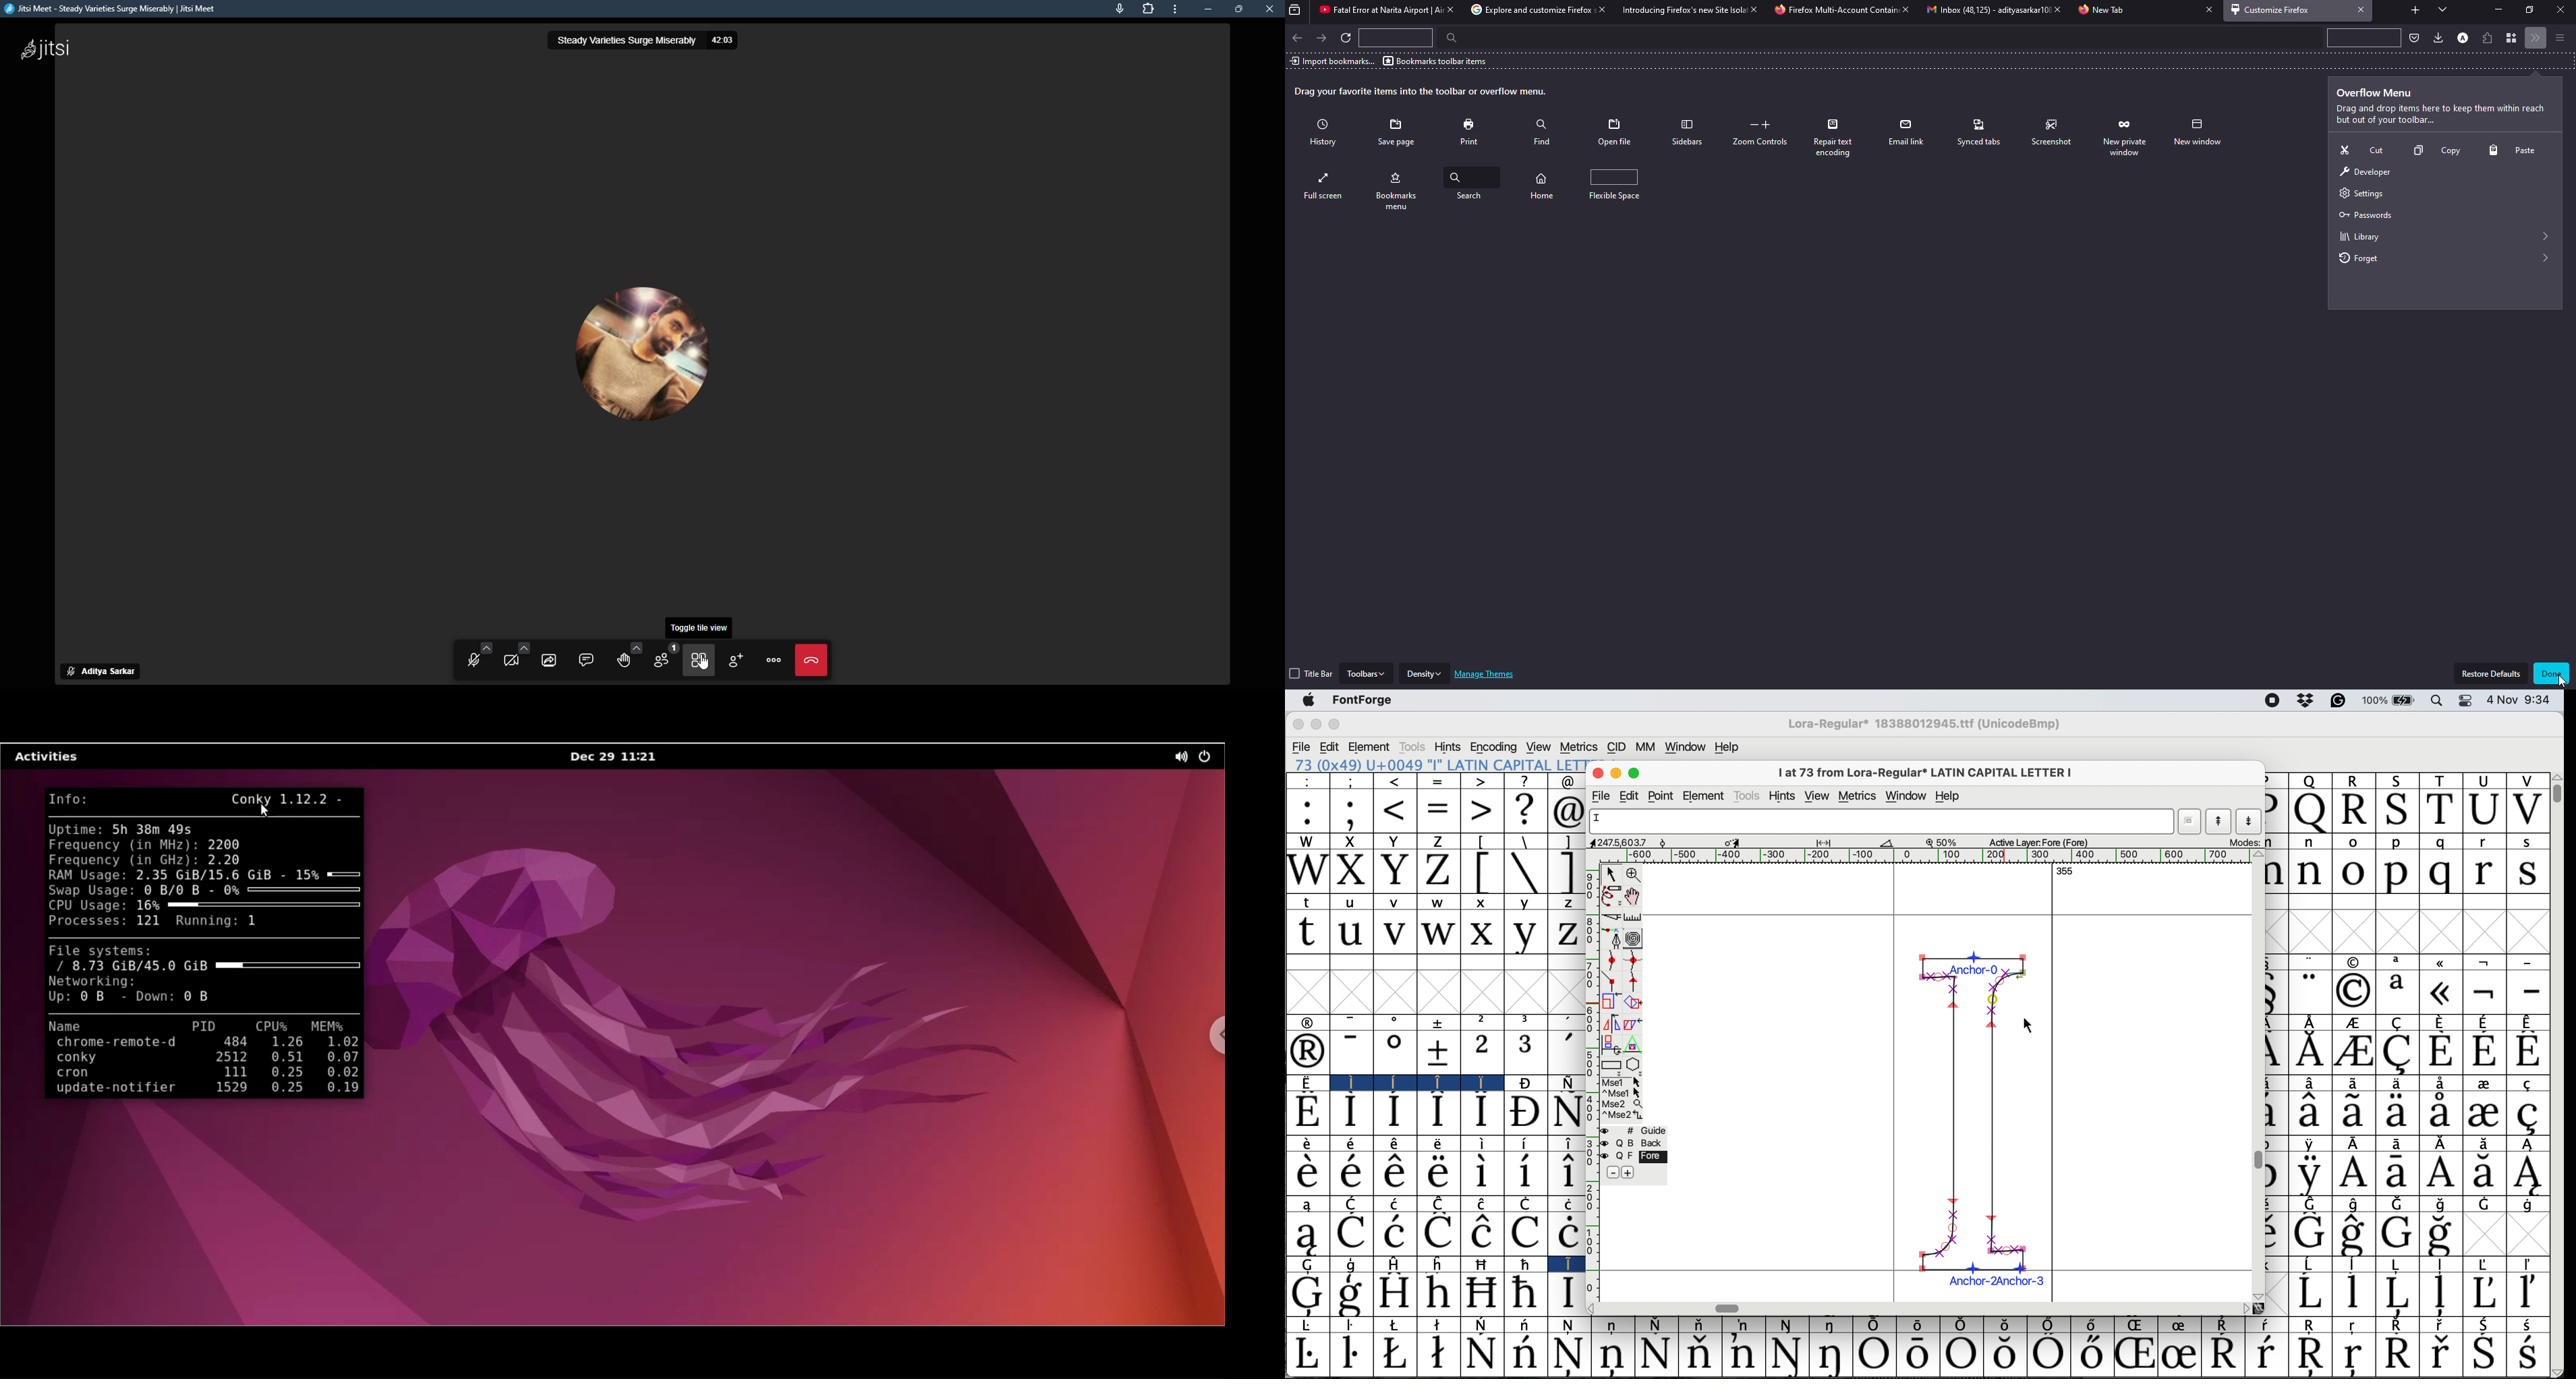 The width and height of the screenshot is (2576, 1400). Describe the element at coordinates (1835, 11) in the screenshot. I see `tab` at that location.